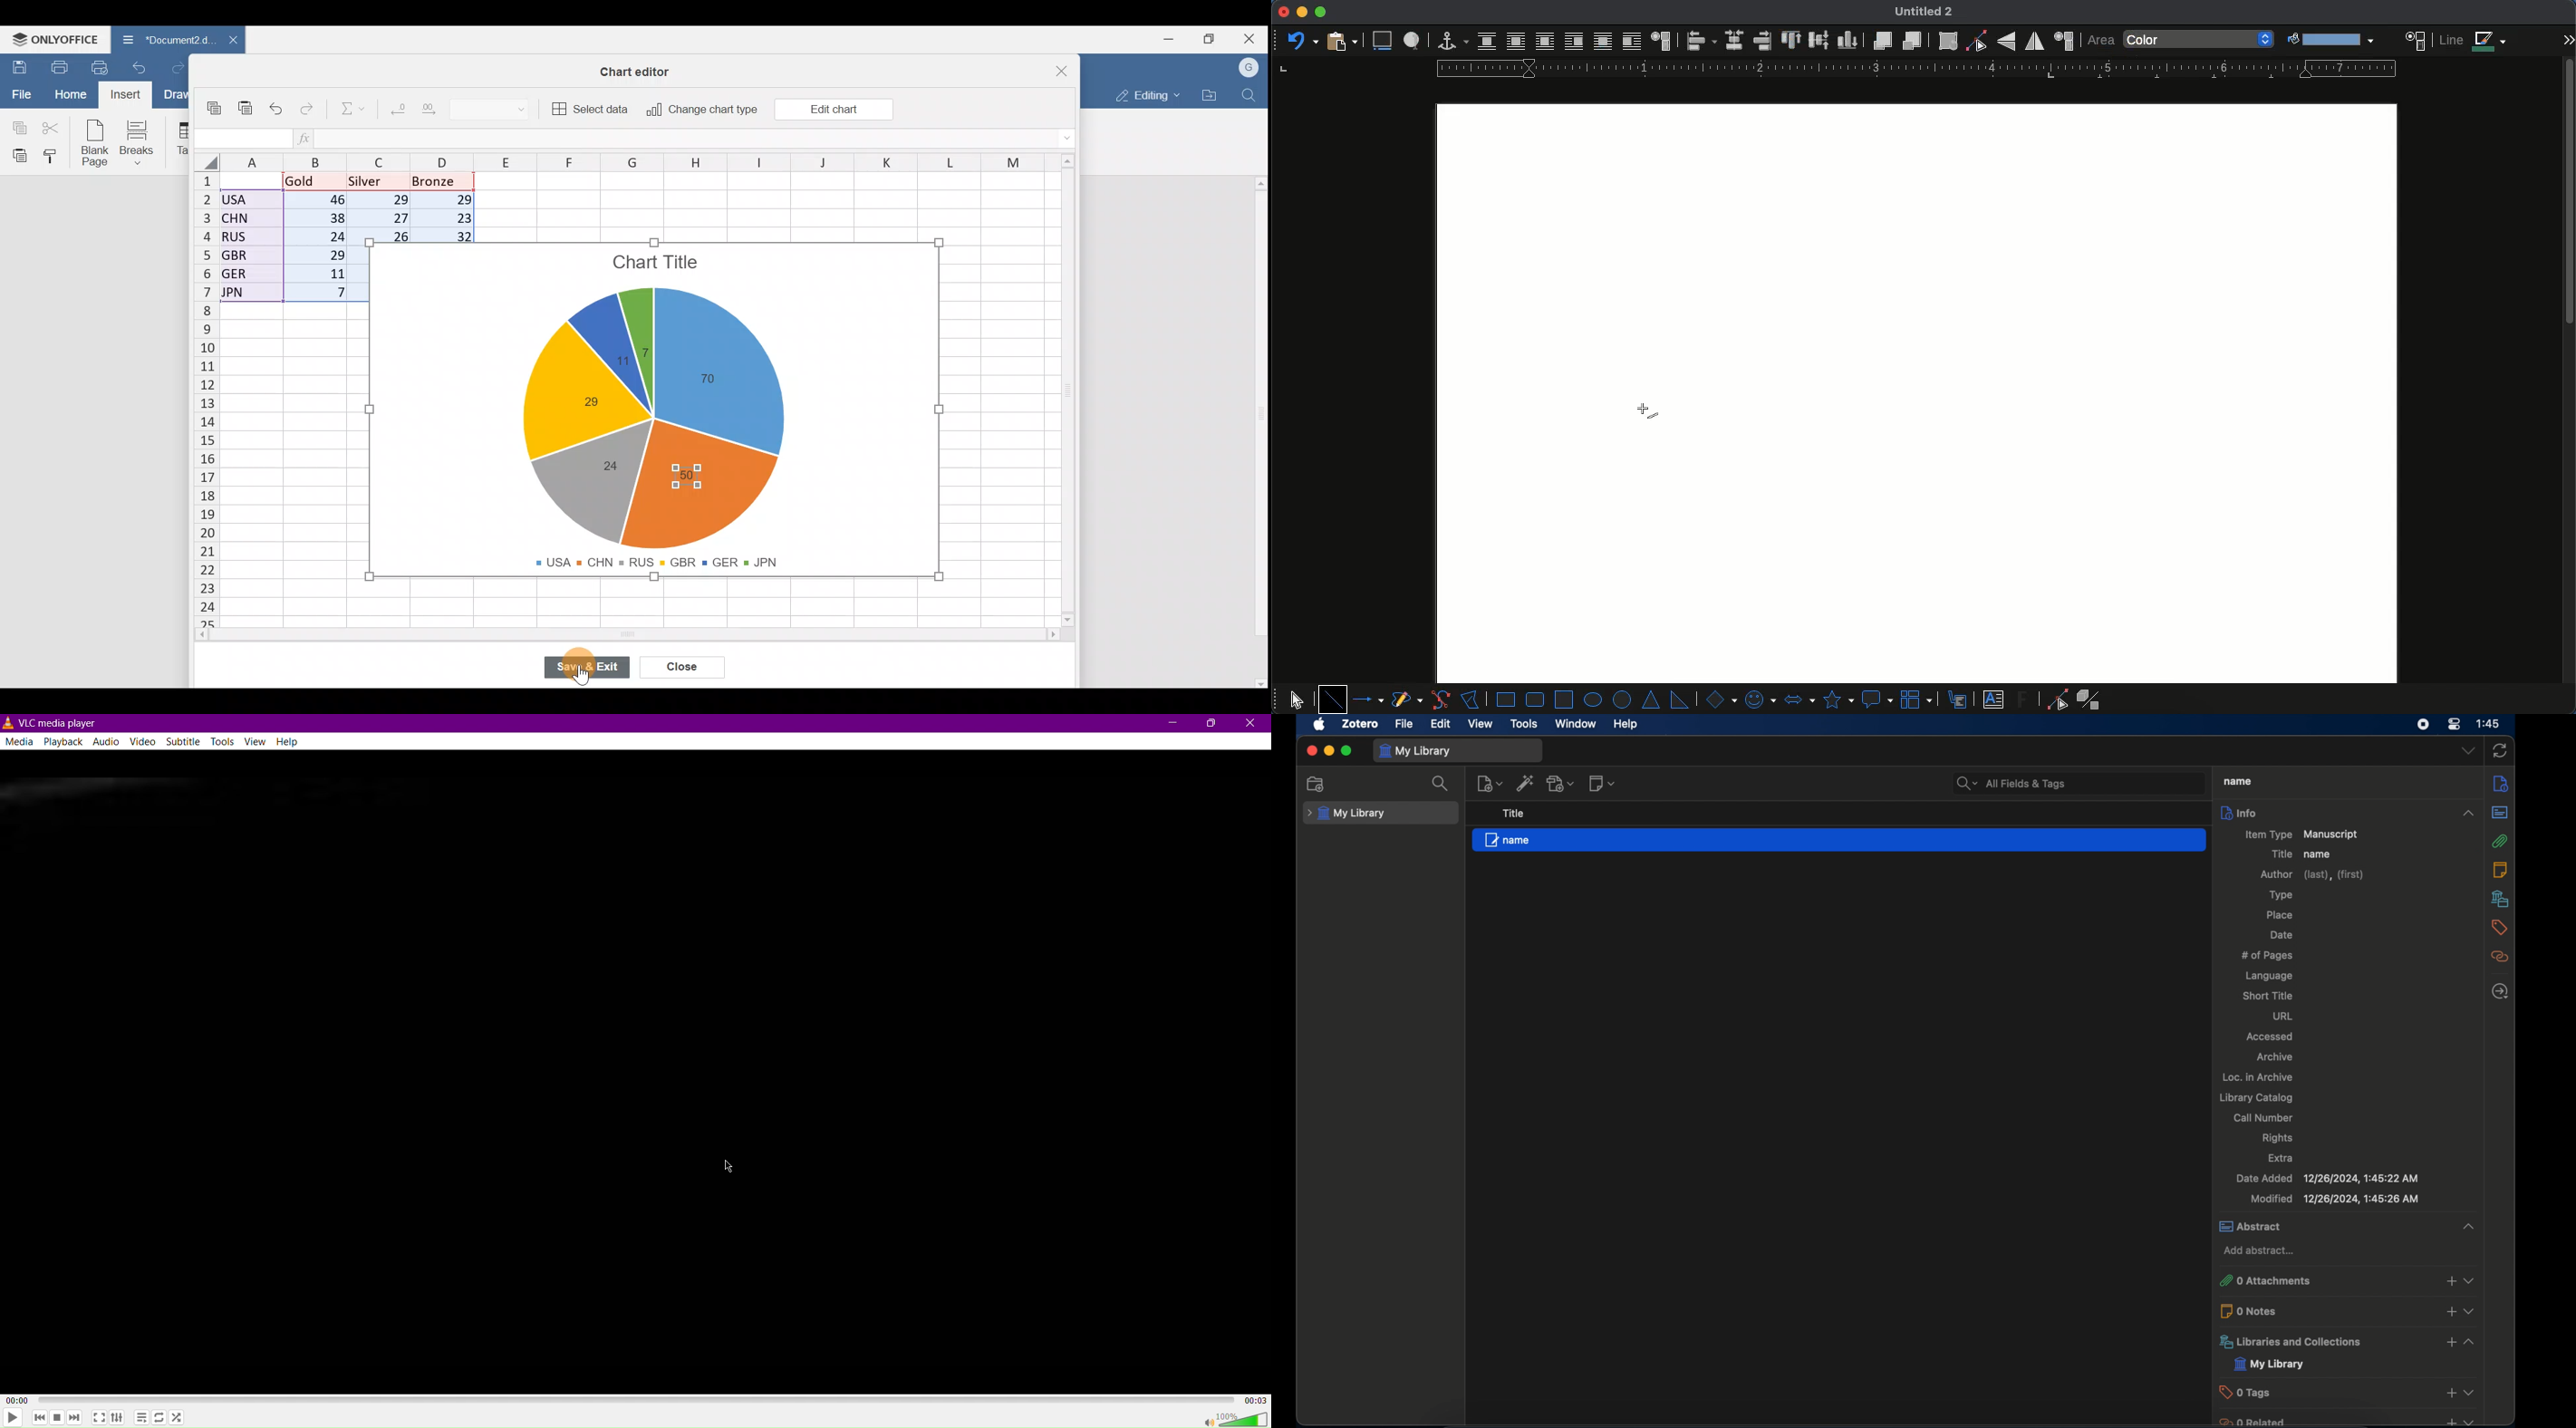 This screenshot has width=2576, height=1428. What do you see at coordinates (1318, 784) in the screenshot?
I see `new collection` at bounding box center [1318, 784].